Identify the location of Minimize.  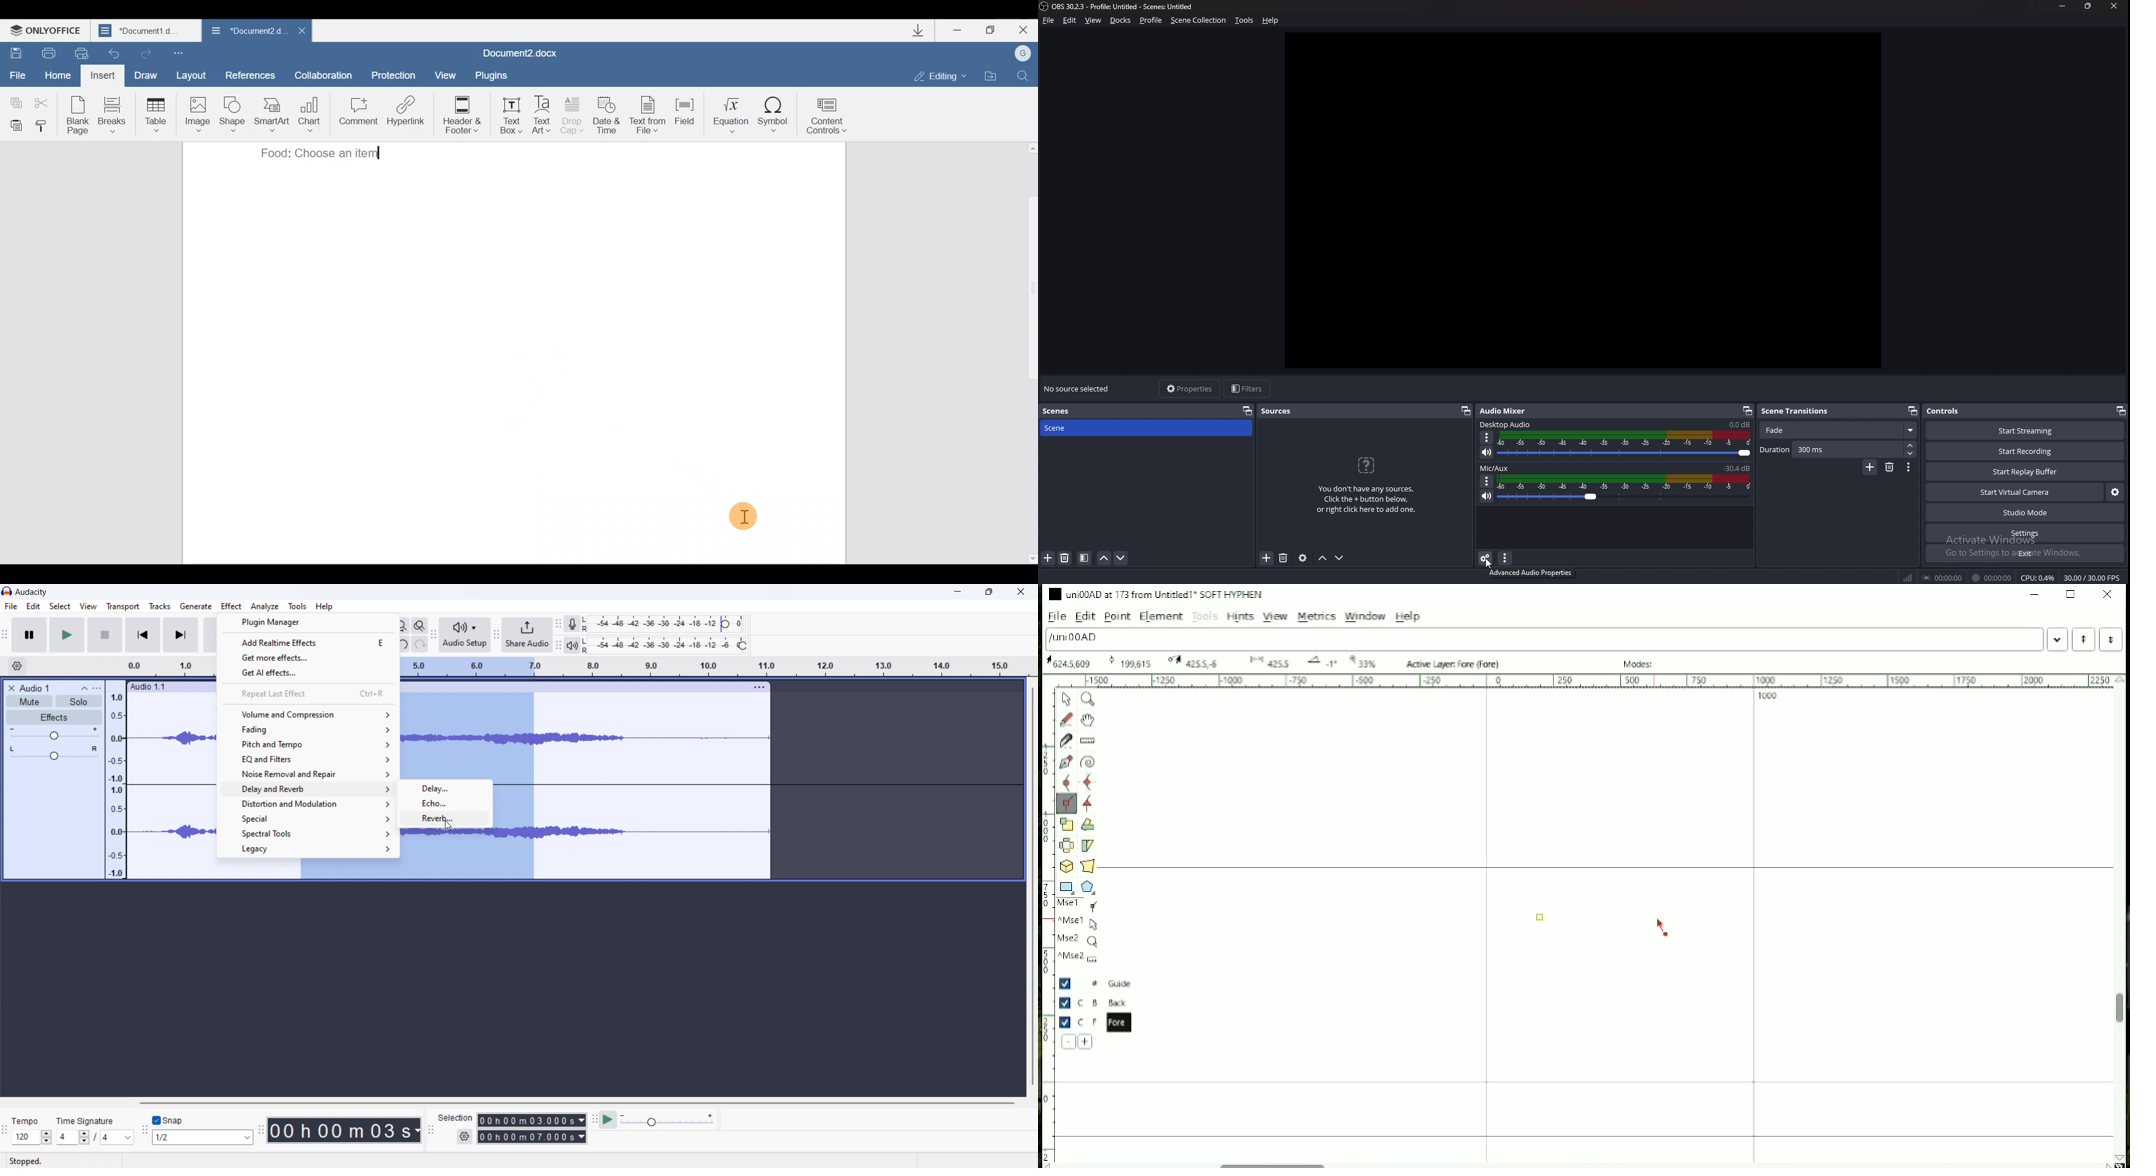
(954, 31).